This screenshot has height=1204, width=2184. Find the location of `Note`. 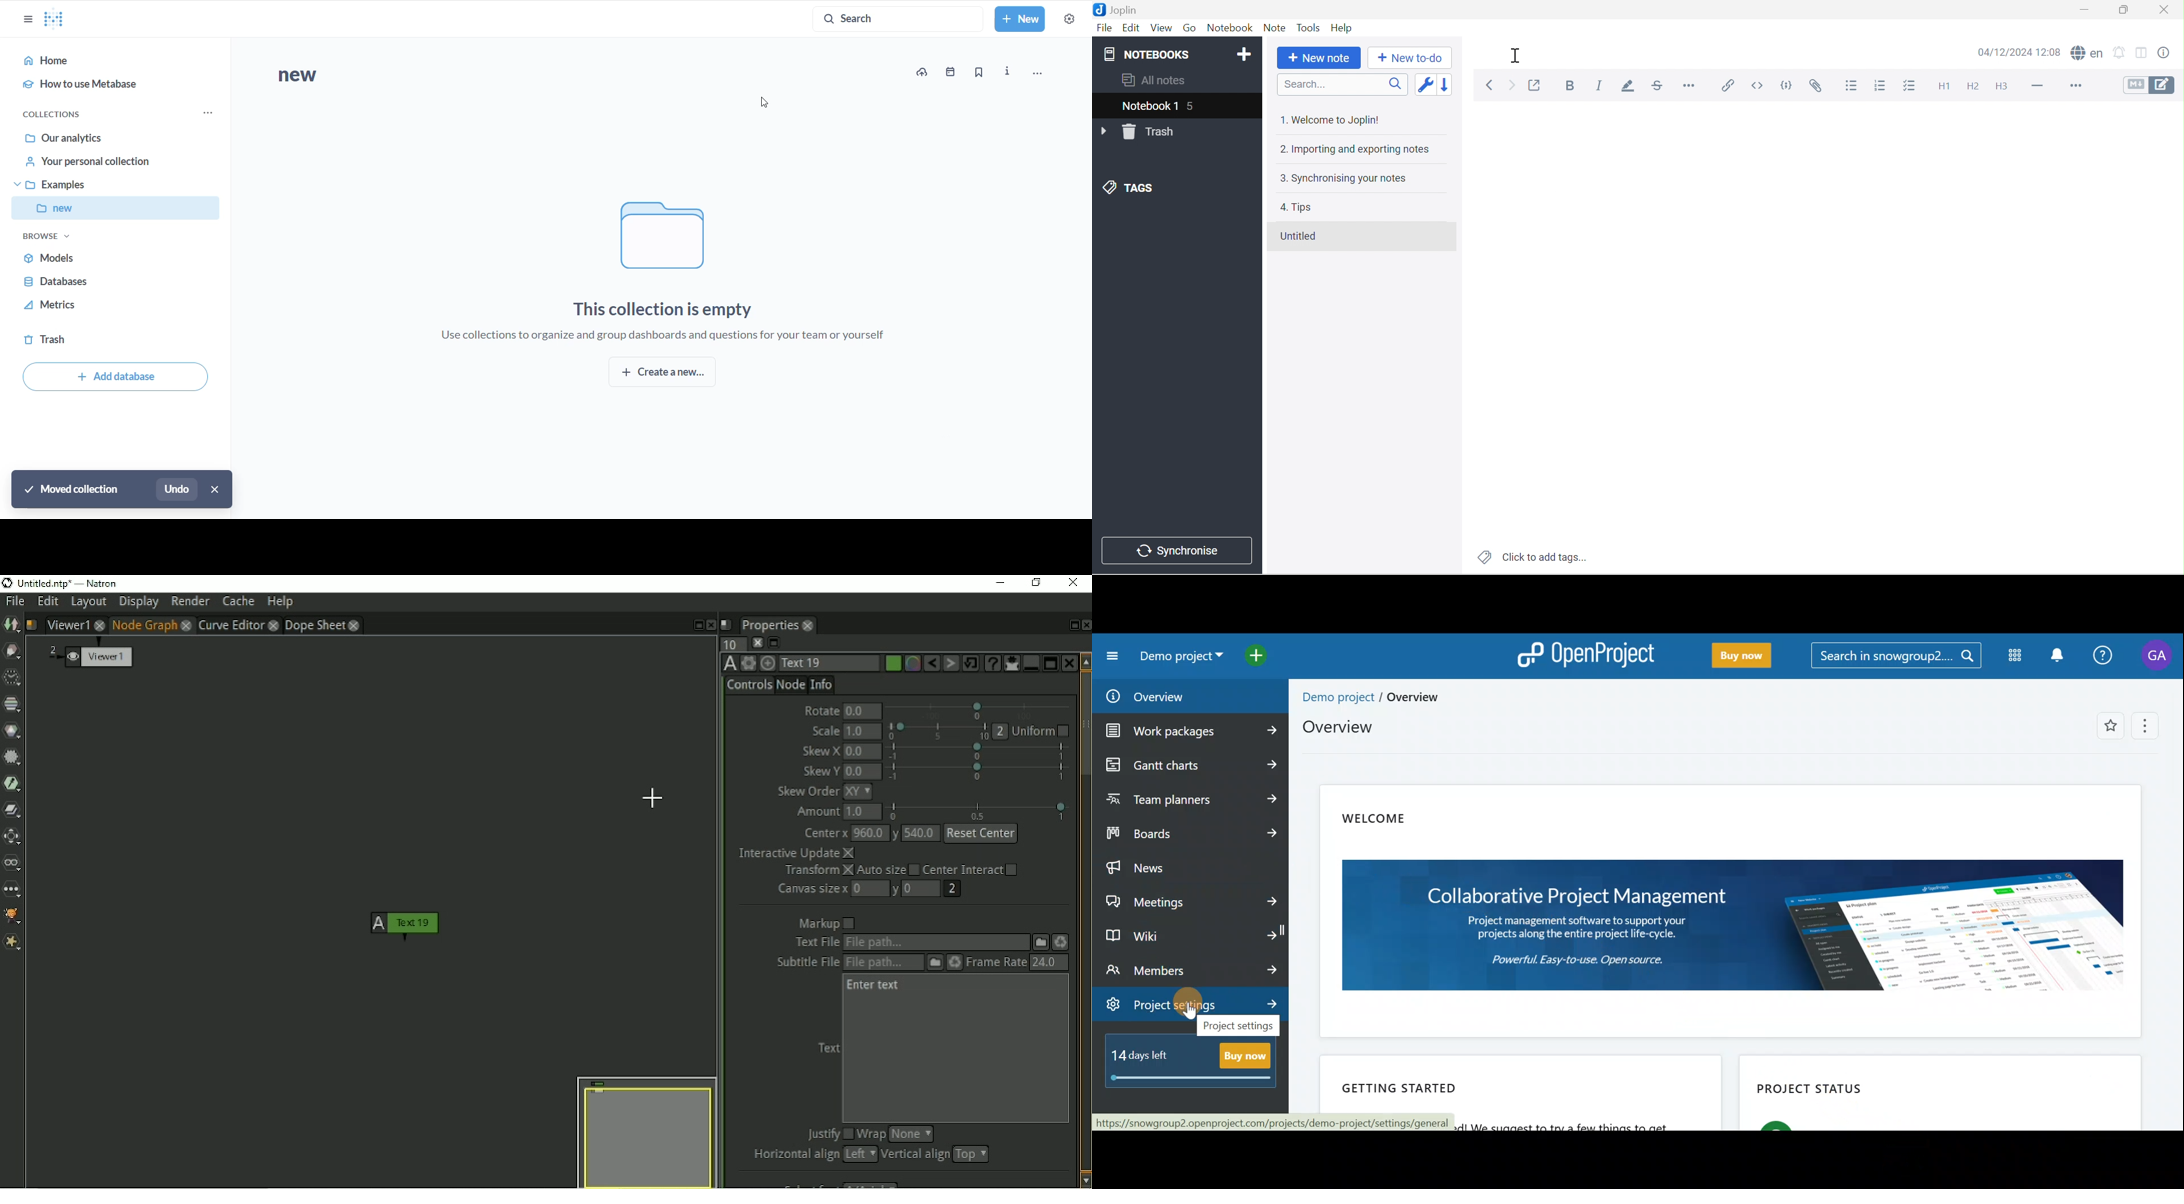

Note is located at coordinates (1276, 28).